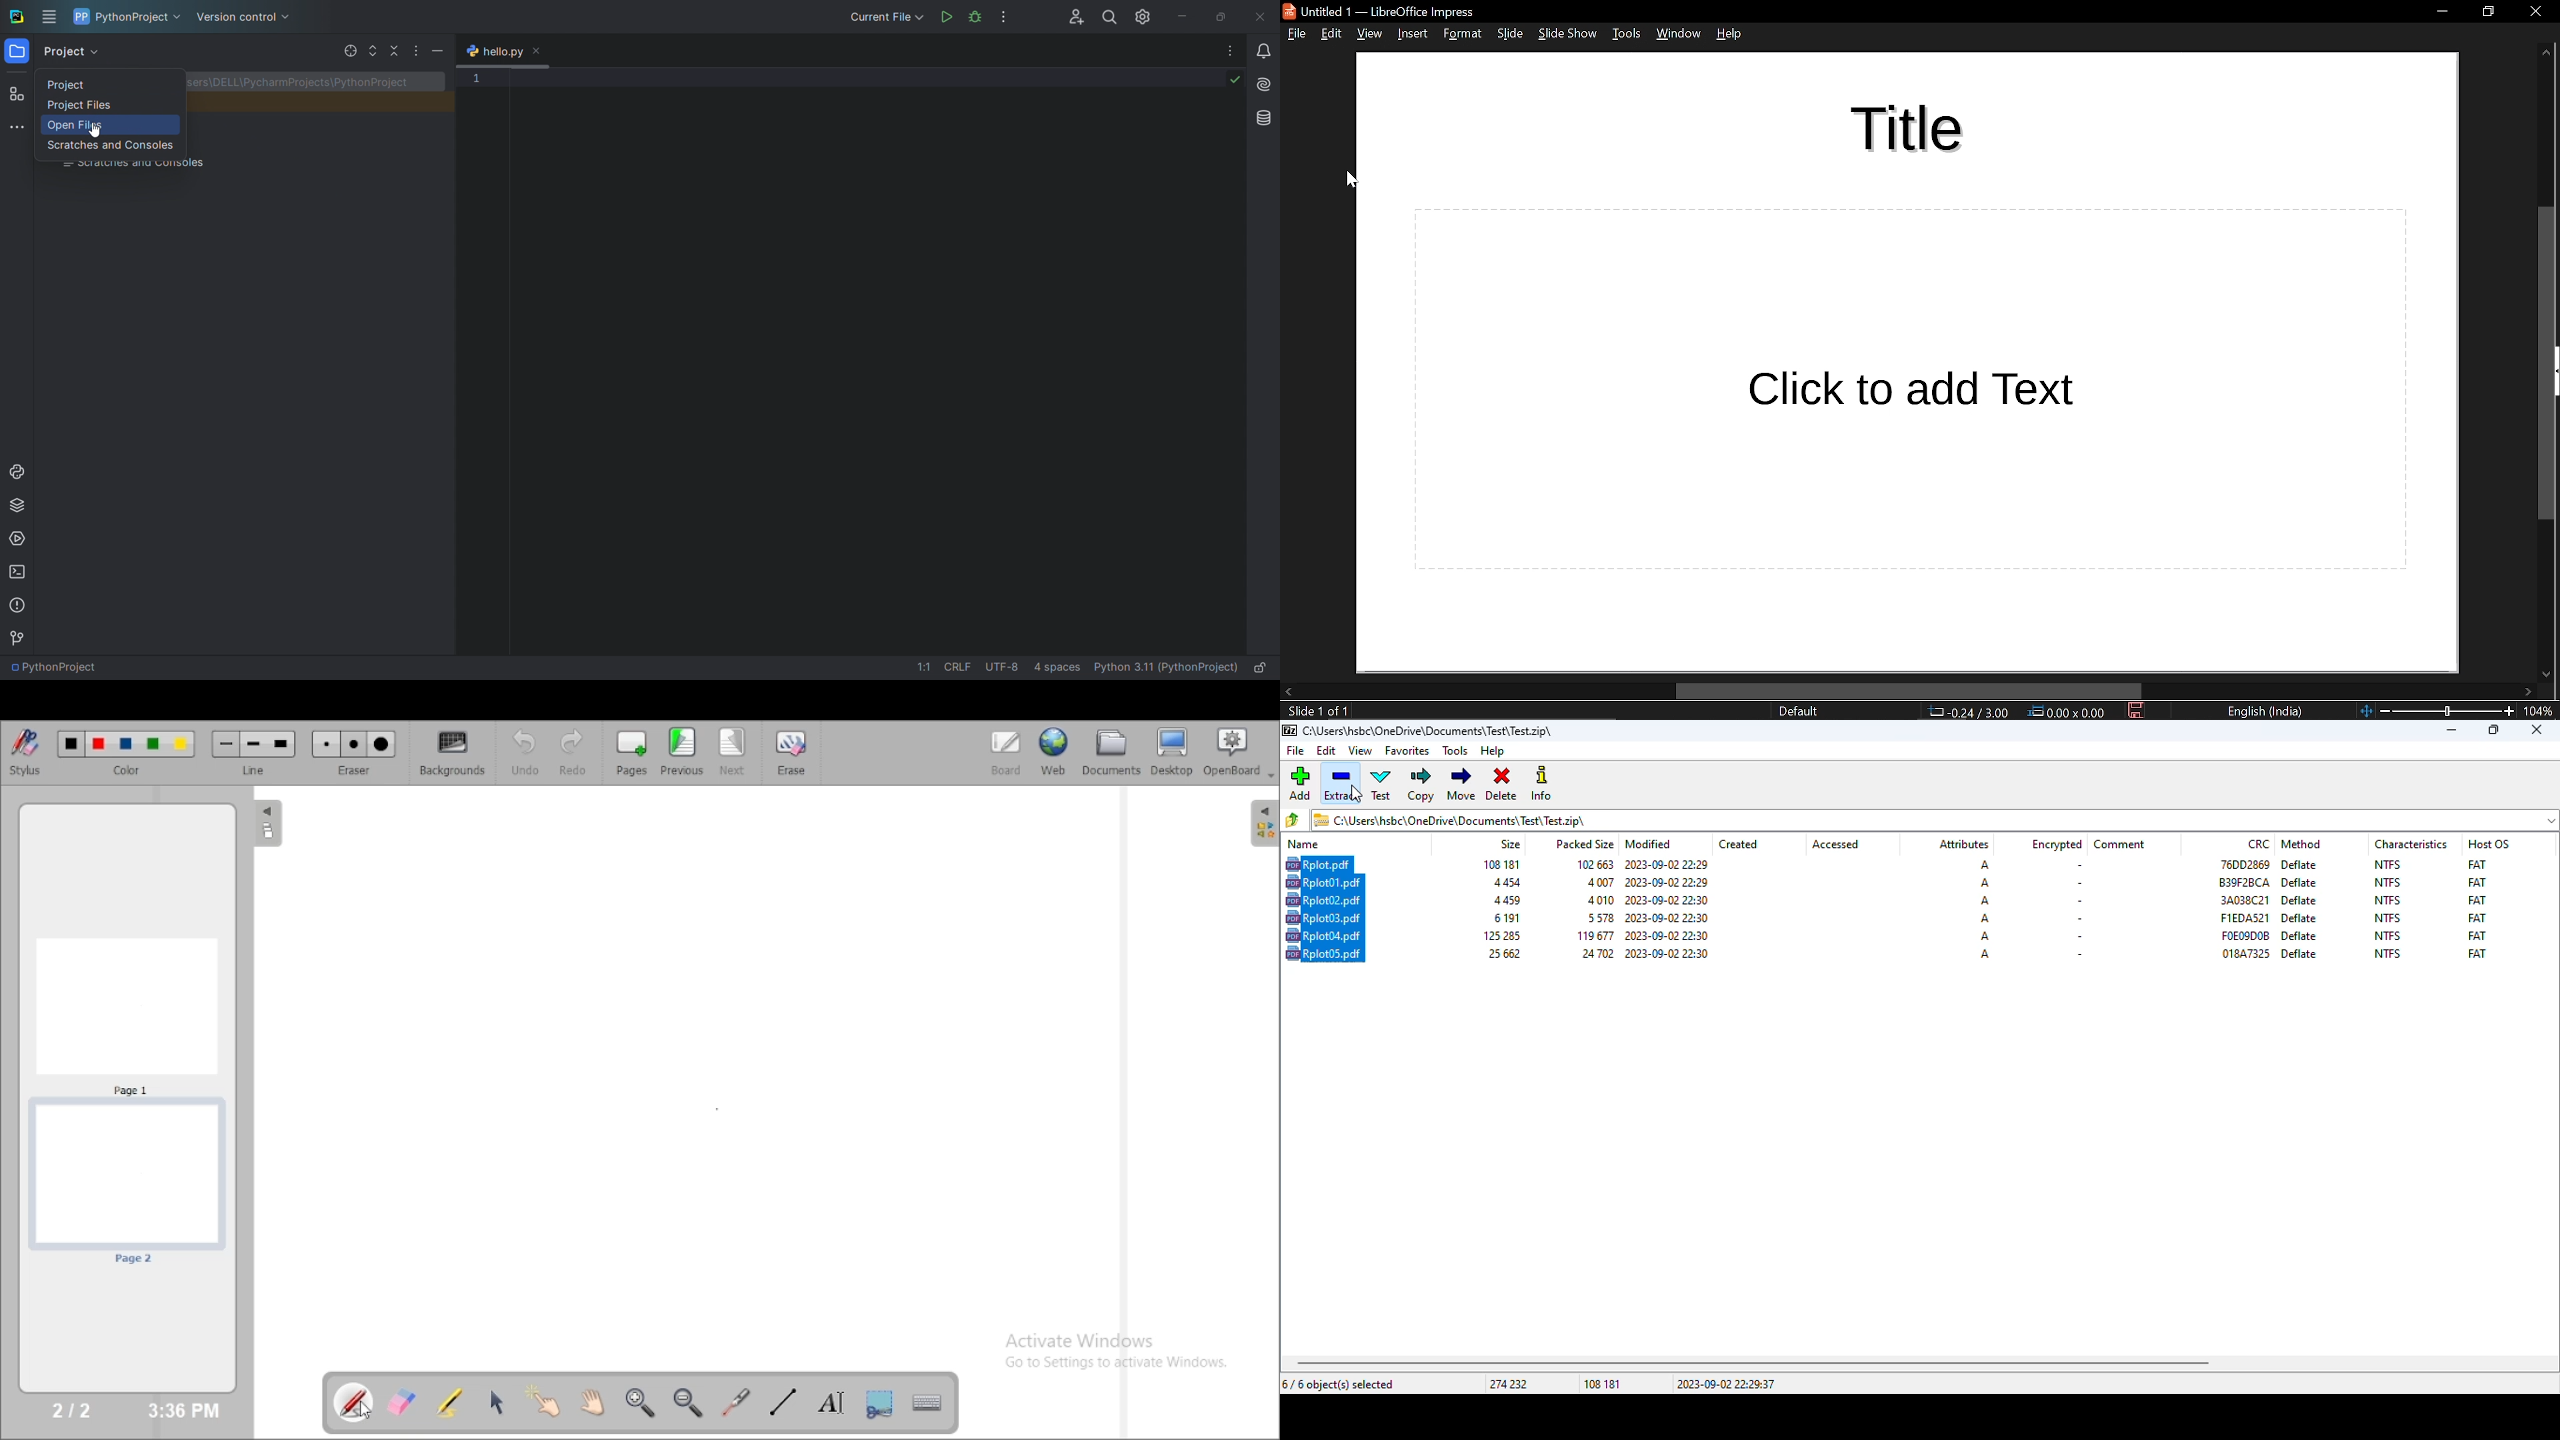 This screenshot has width=2576, height=1456. What do you see at coordinates (1323, 918) in the screenshot?
I see `file` at bounding box center [1323, 918].